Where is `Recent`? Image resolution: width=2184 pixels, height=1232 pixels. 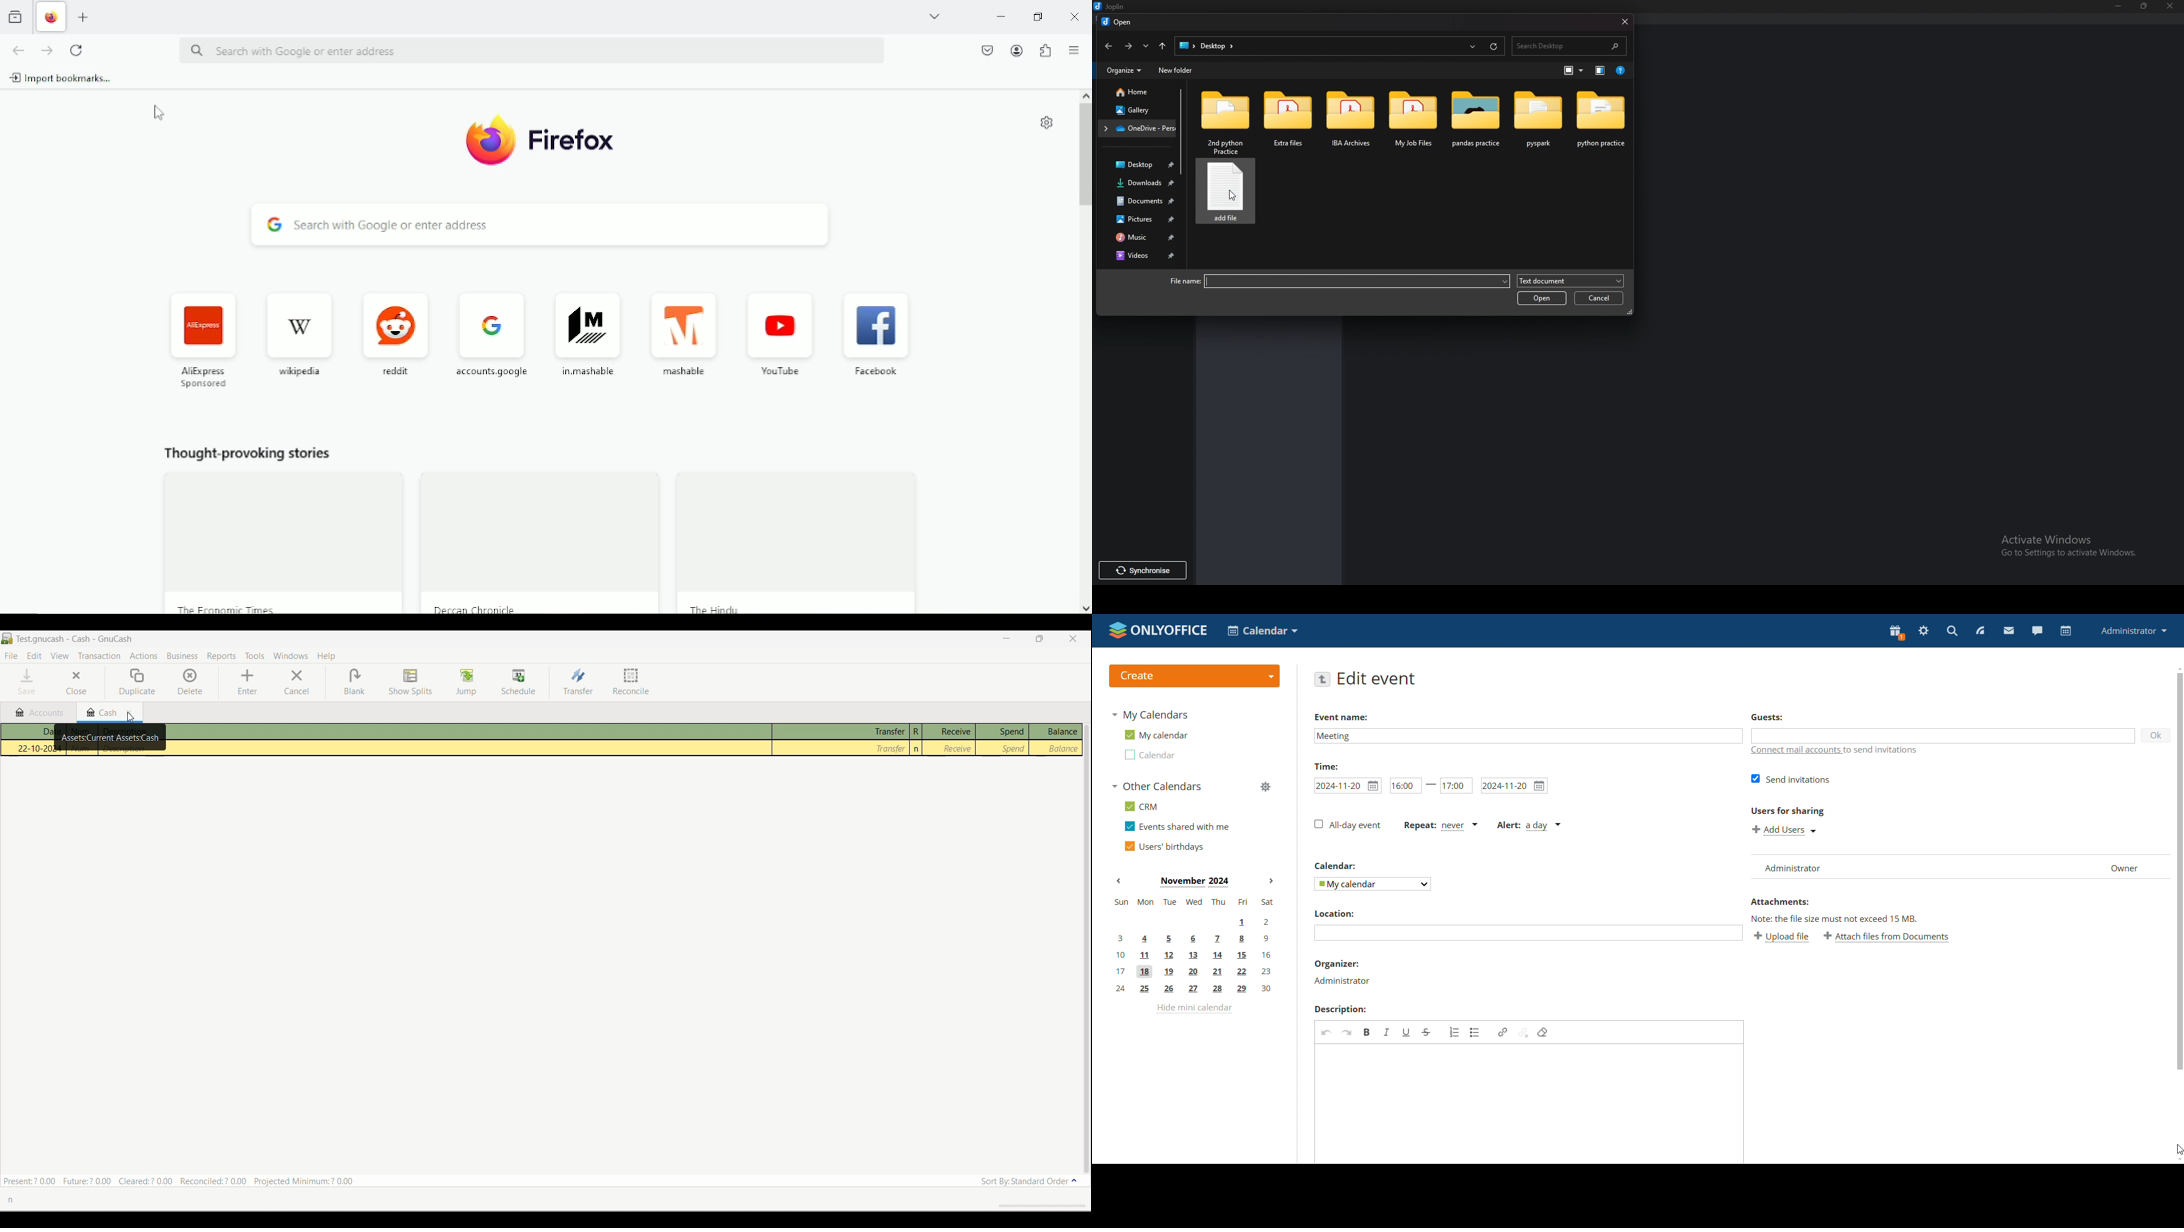
Recent is located at coordinates (1474, 46).